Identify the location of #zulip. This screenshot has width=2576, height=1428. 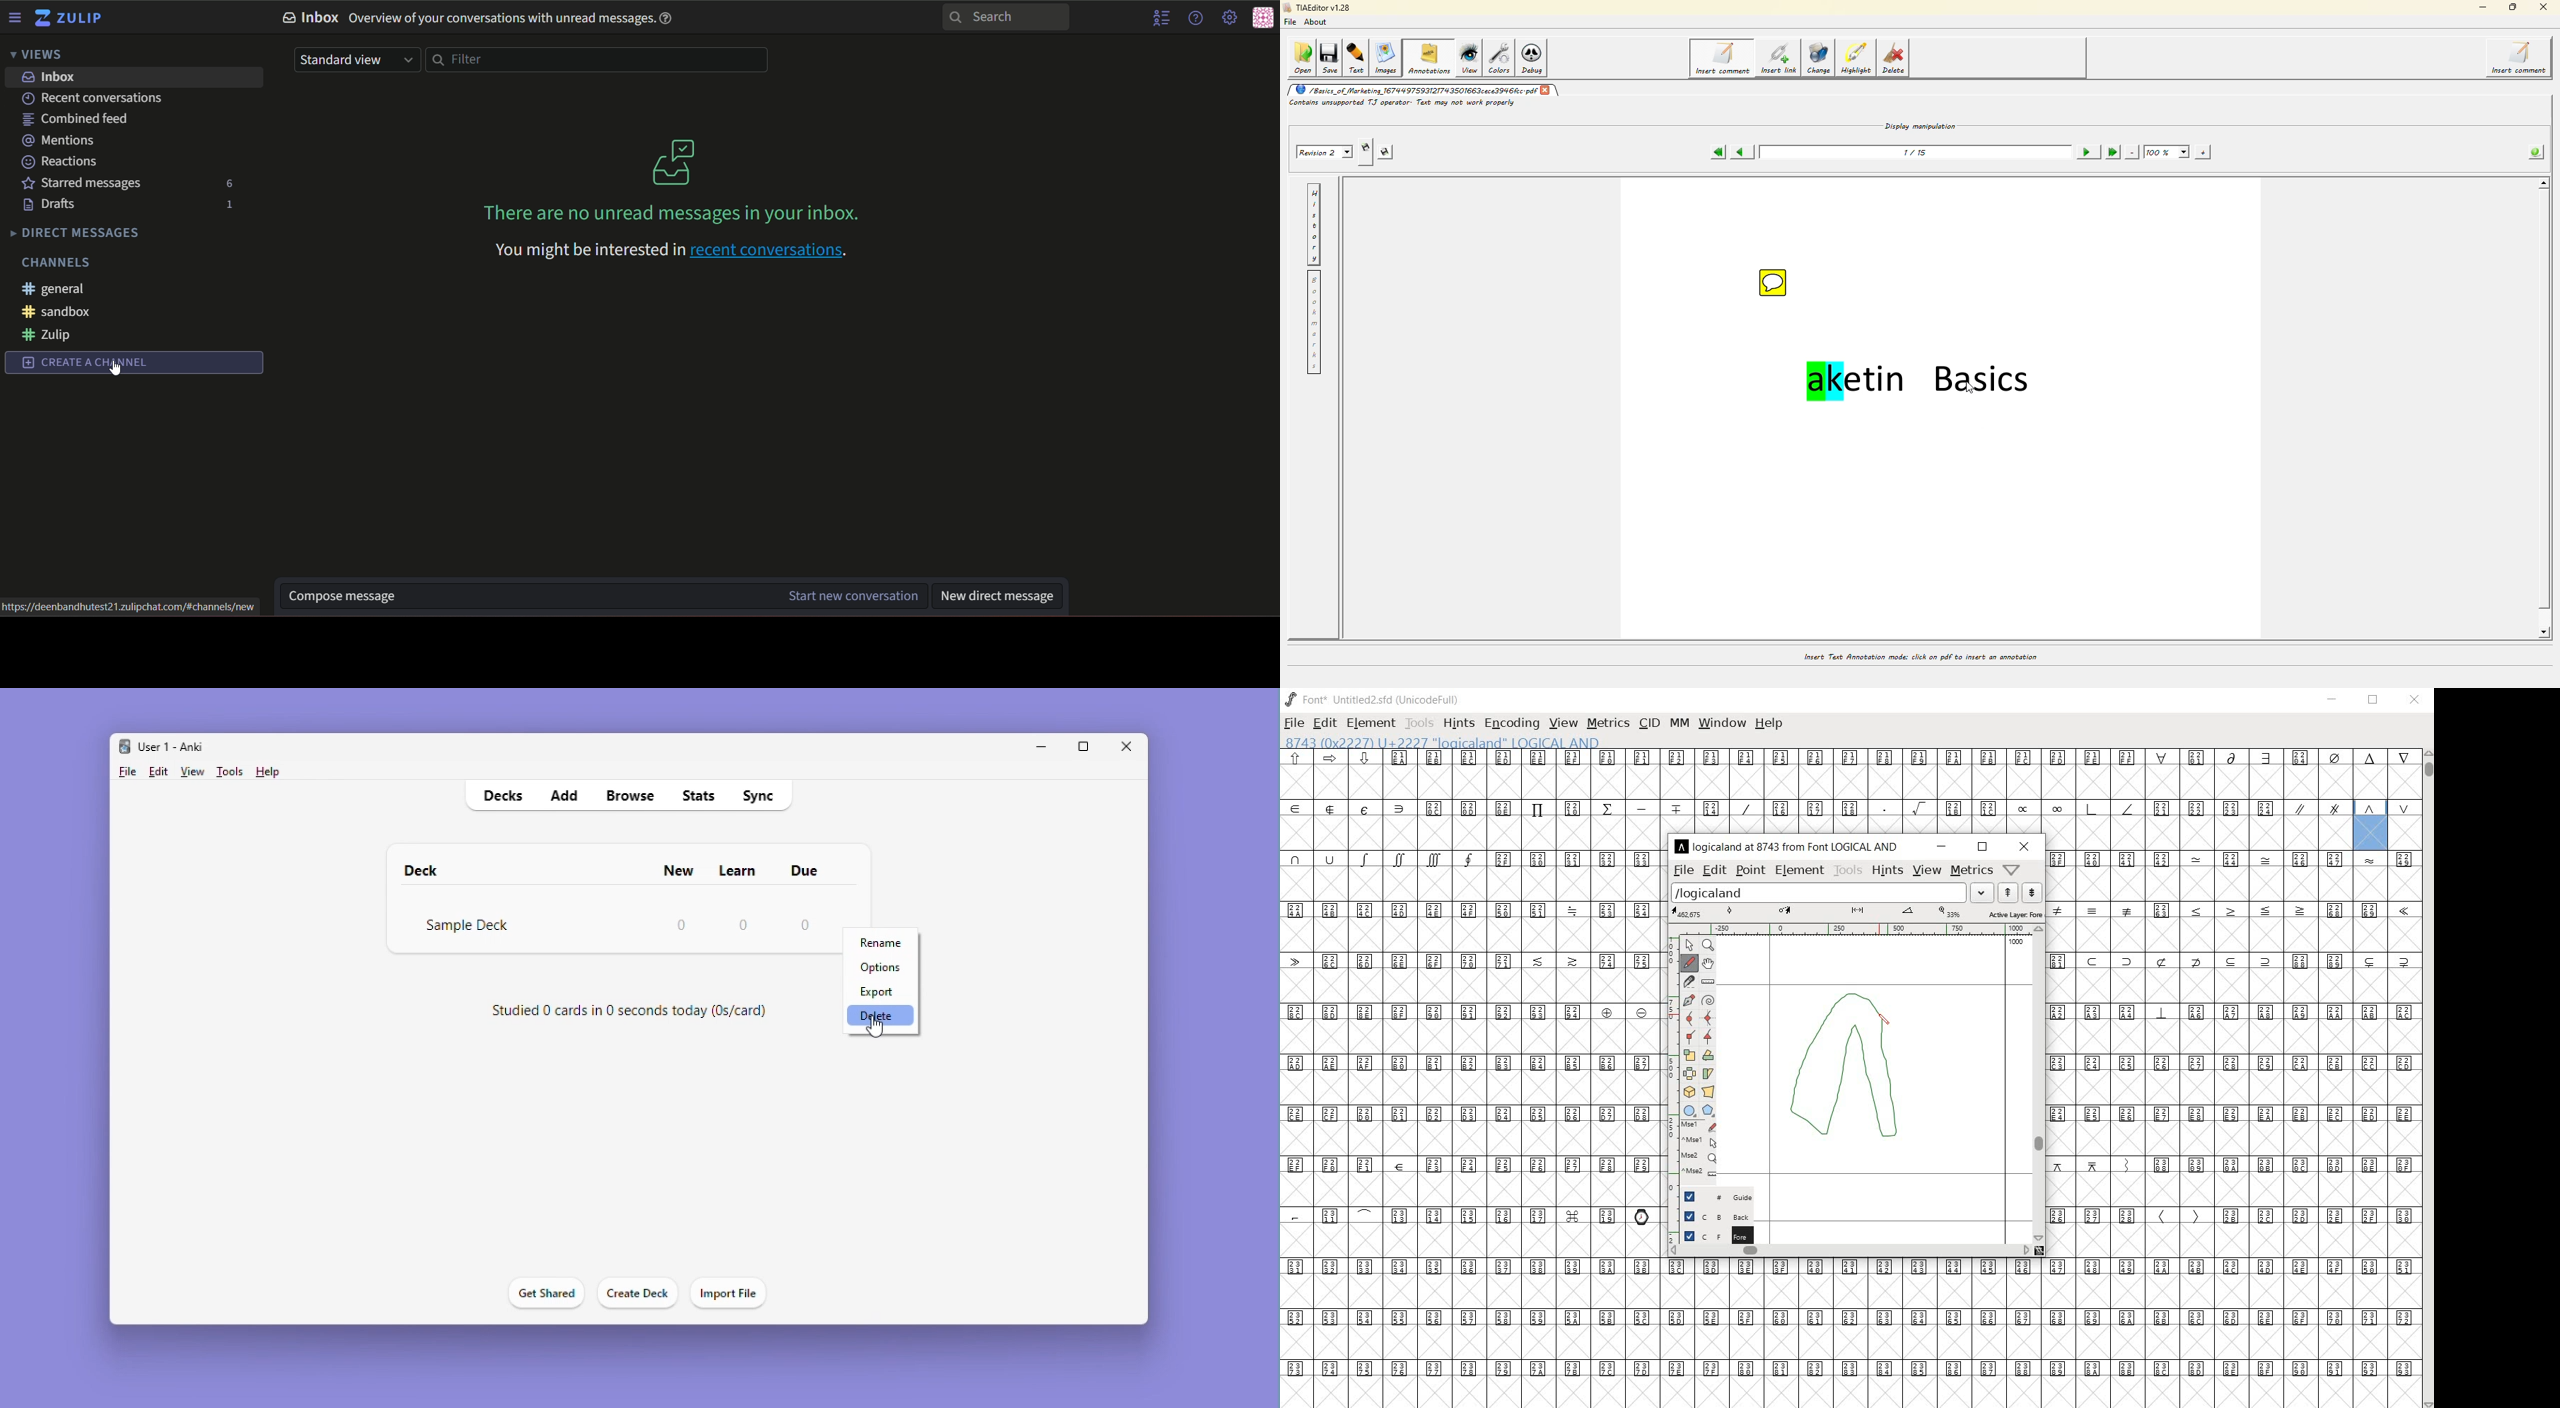
(51, 335).